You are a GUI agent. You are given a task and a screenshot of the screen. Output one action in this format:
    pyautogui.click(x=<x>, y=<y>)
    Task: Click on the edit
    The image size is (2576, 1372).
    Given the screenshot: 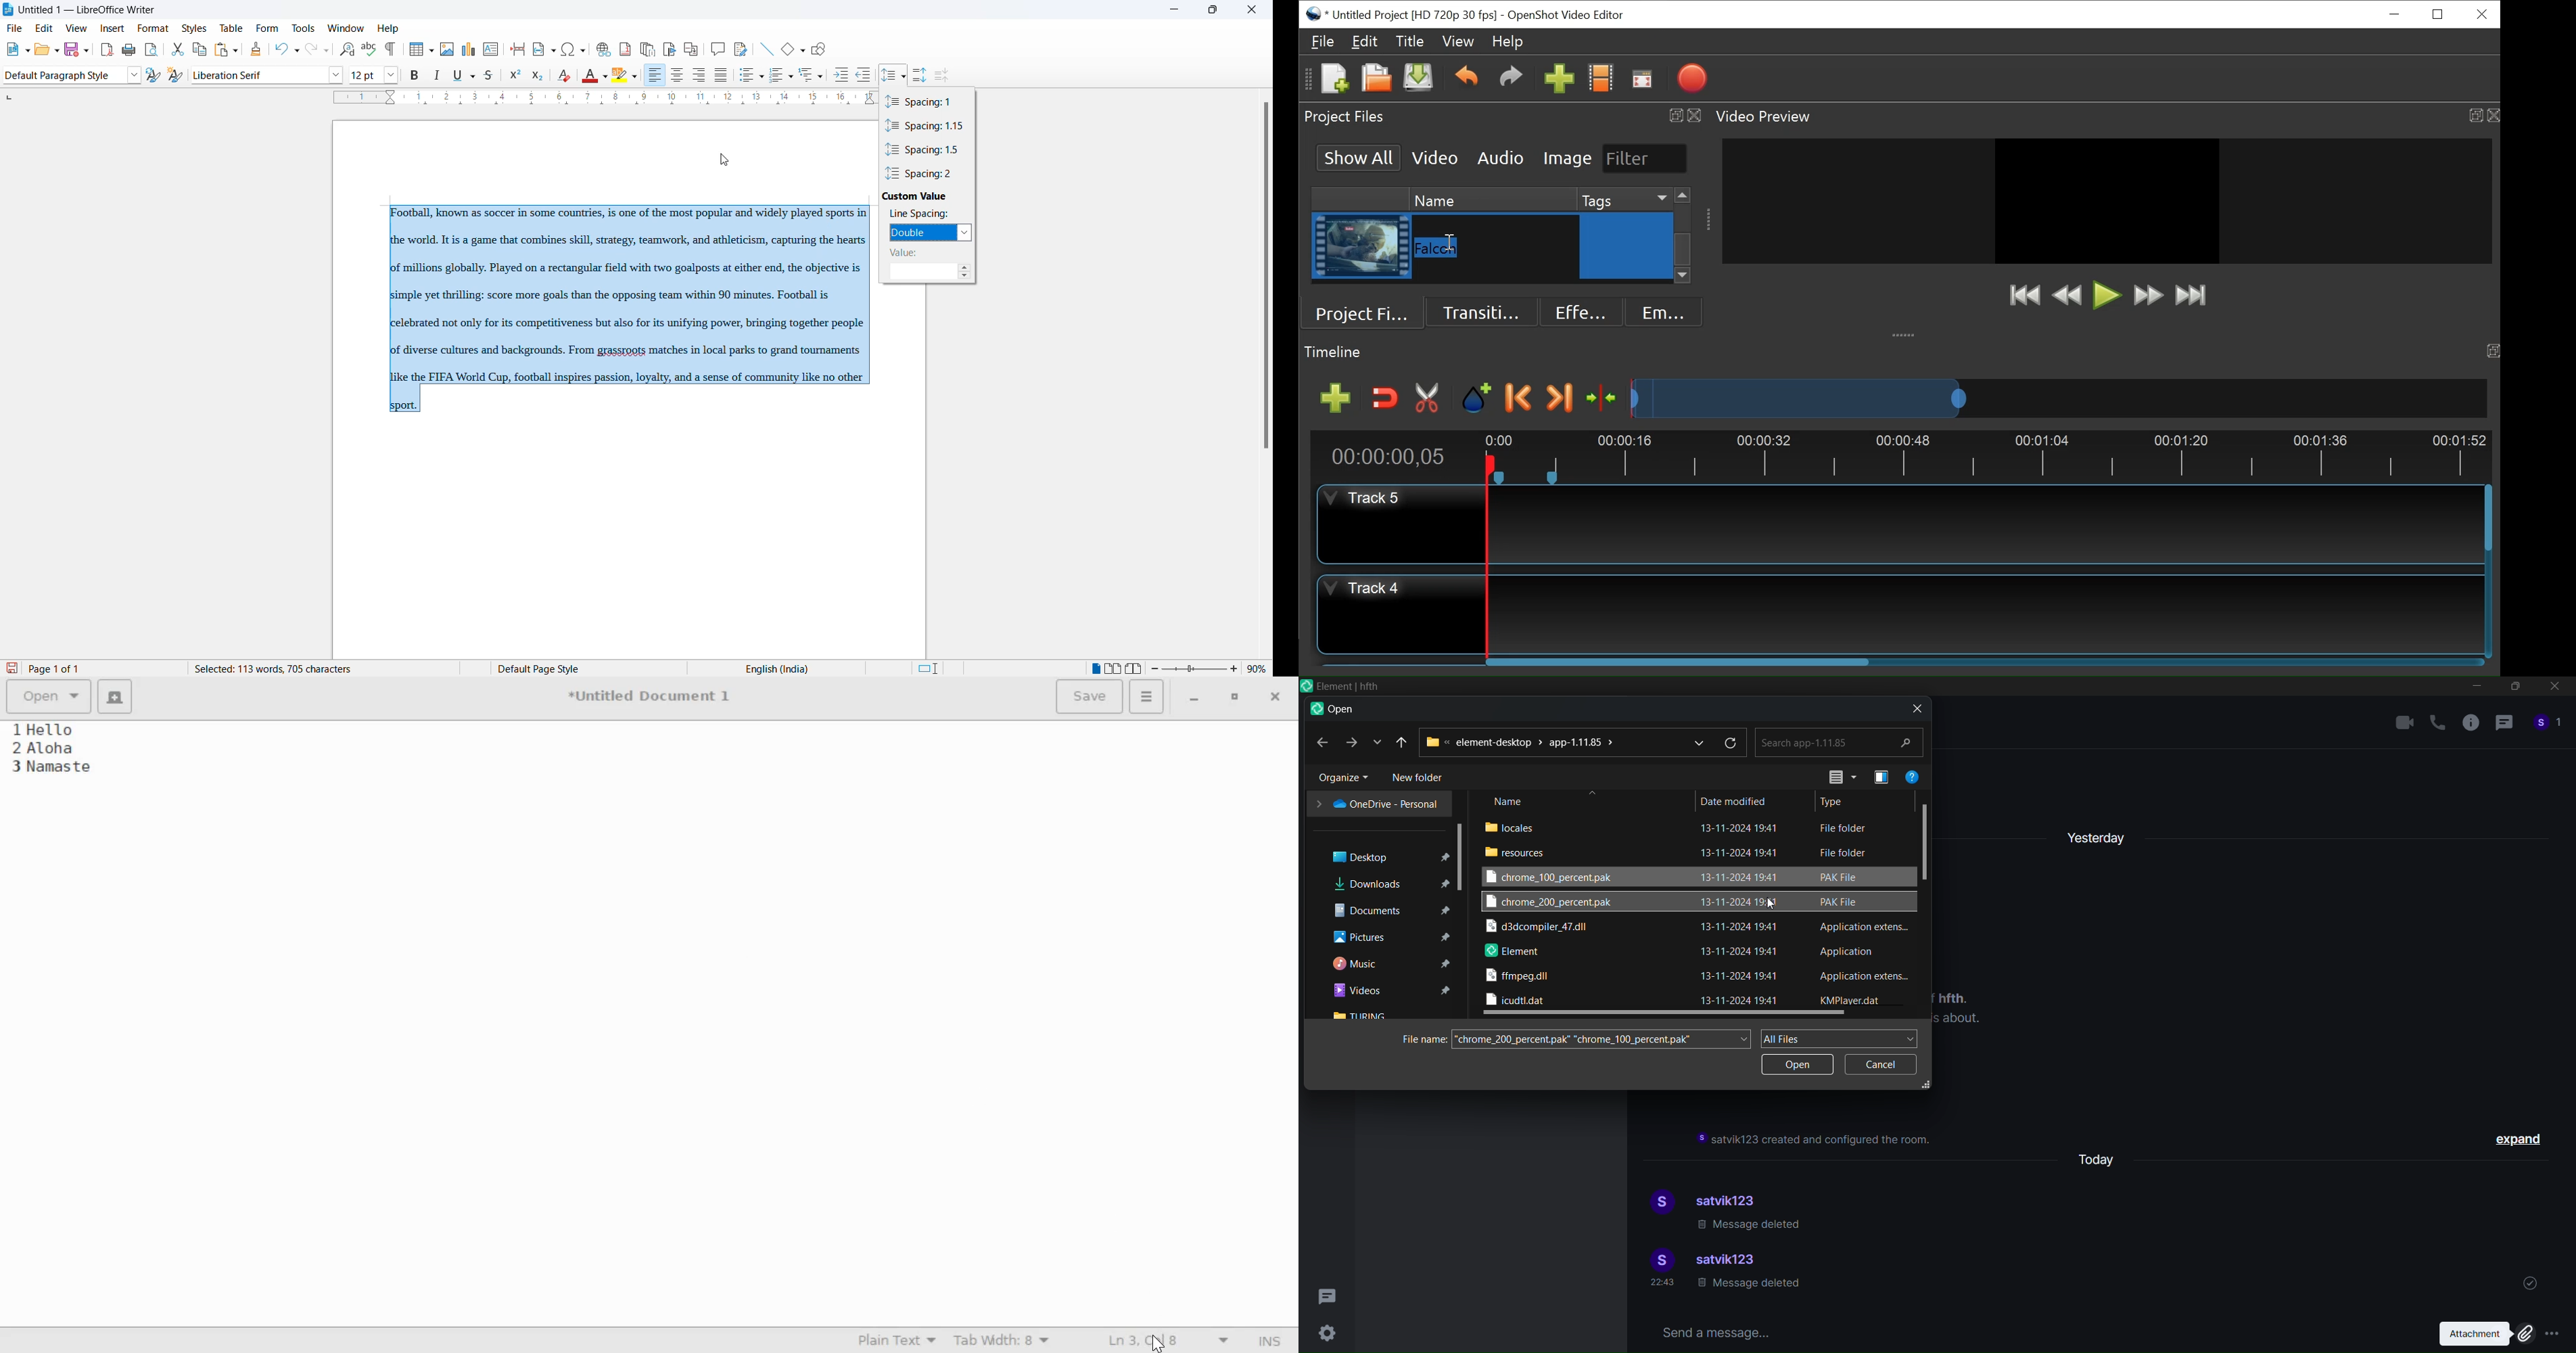 What is the action you would take?
    pyautogui.click(x=46, y=29)
    